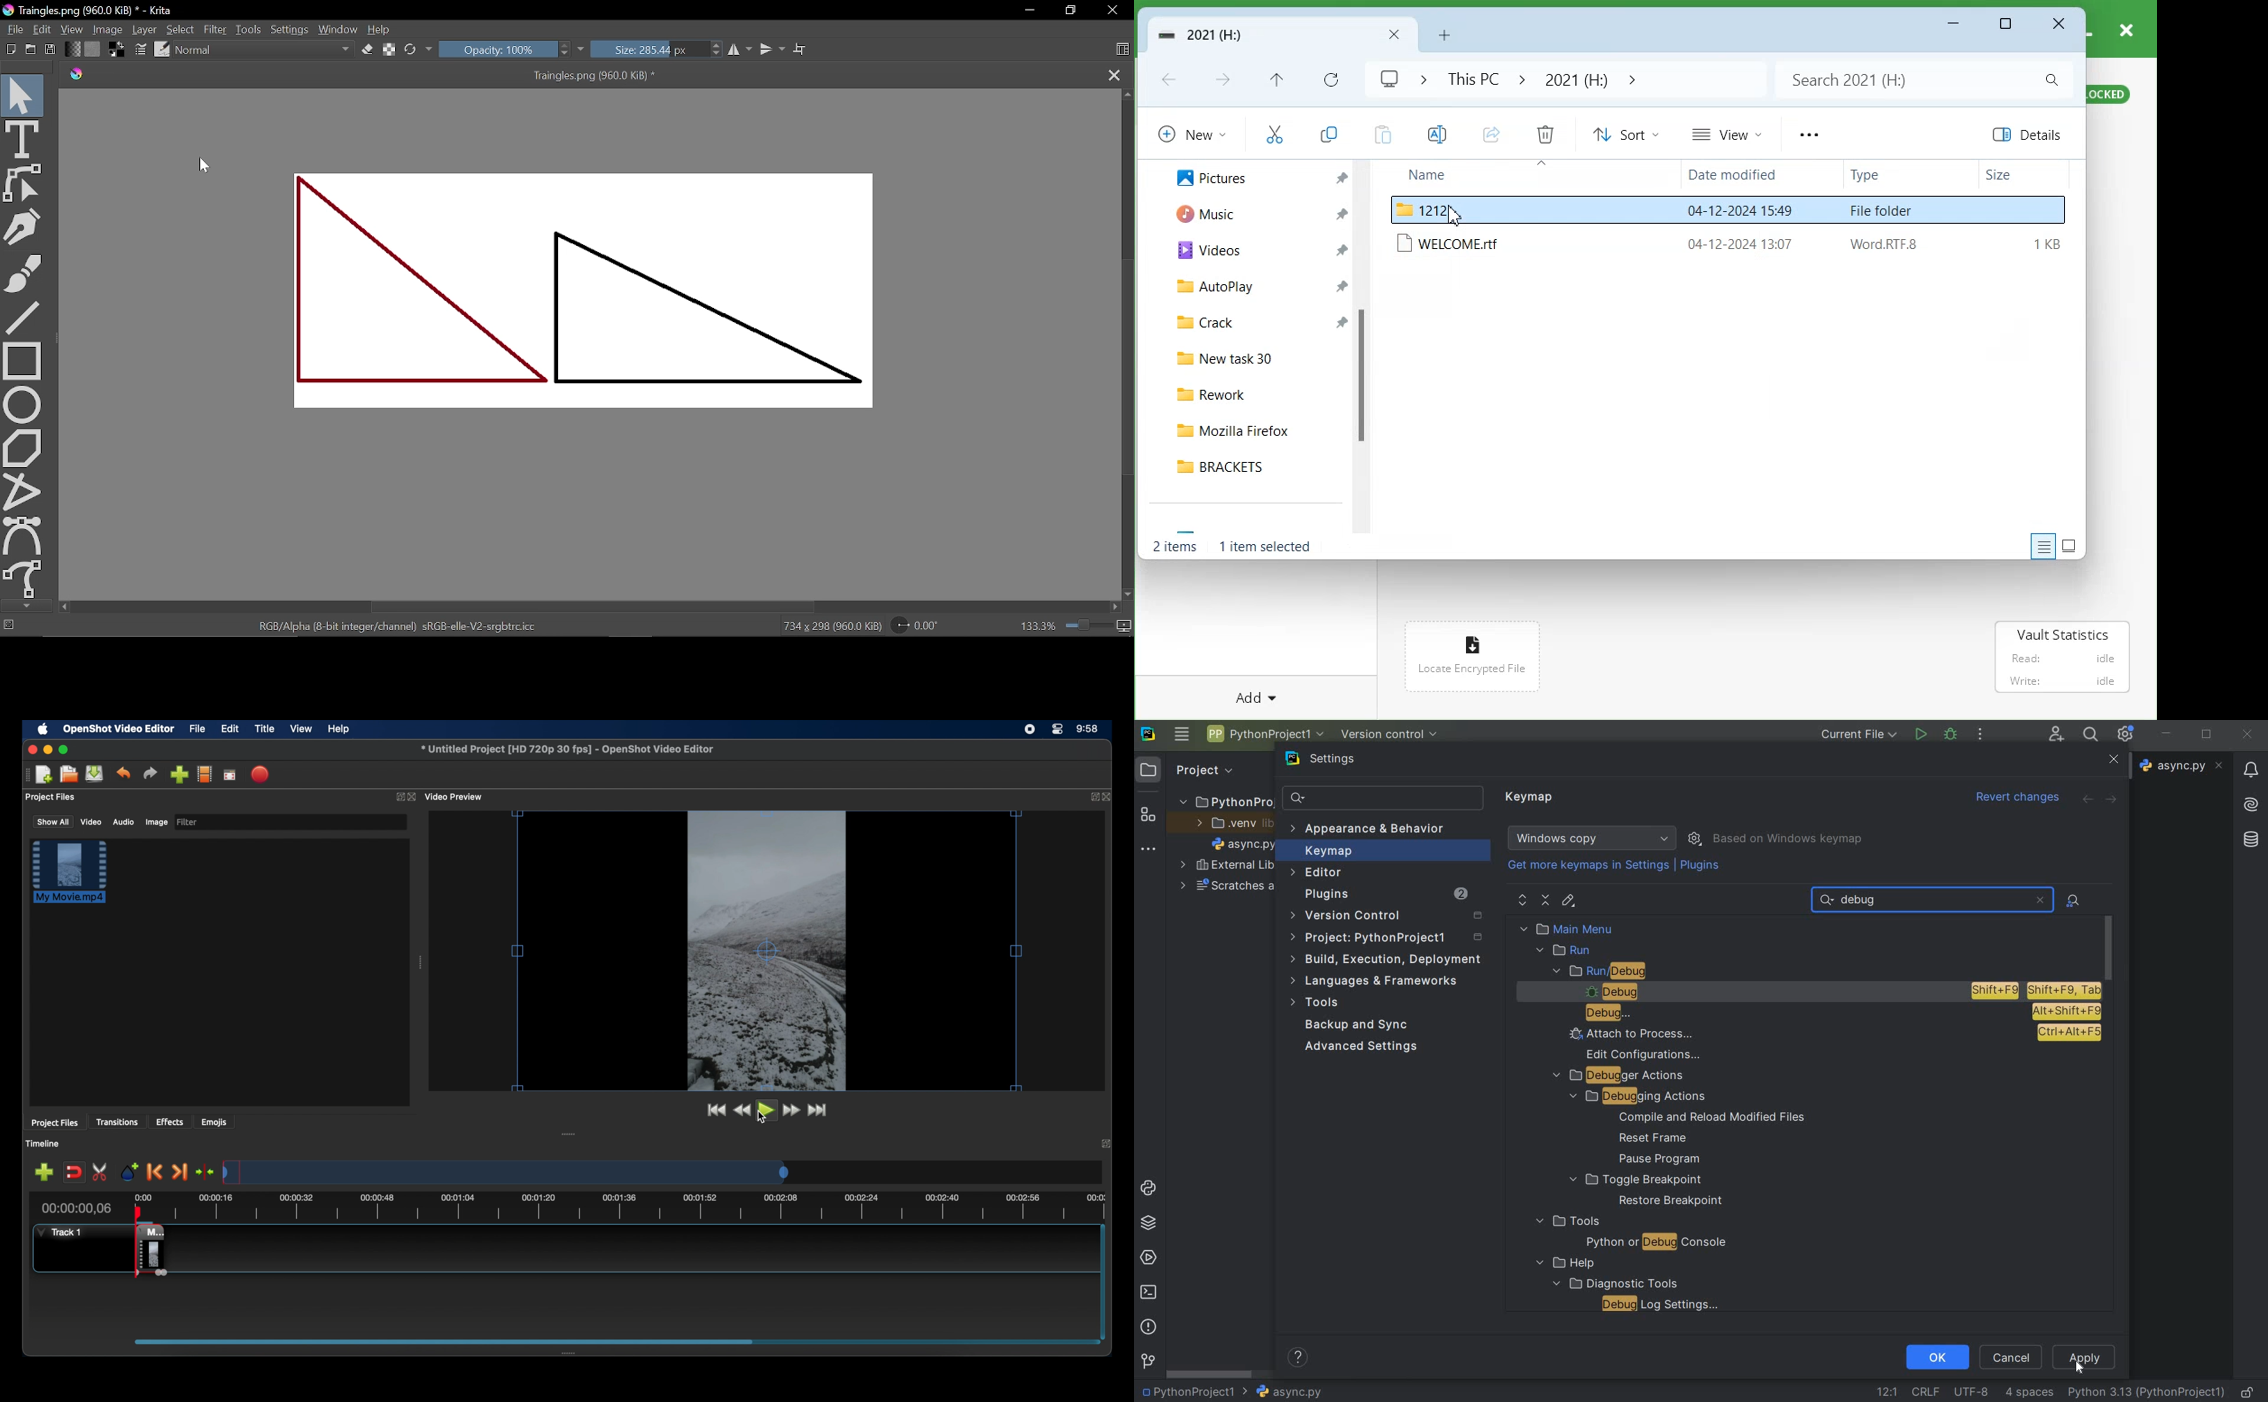 This screenshot has height=1428, width=2268. What do you see at coordinates (2114, 800) in the screenshot?
I see `forward` at bounding box center [2114, 800].